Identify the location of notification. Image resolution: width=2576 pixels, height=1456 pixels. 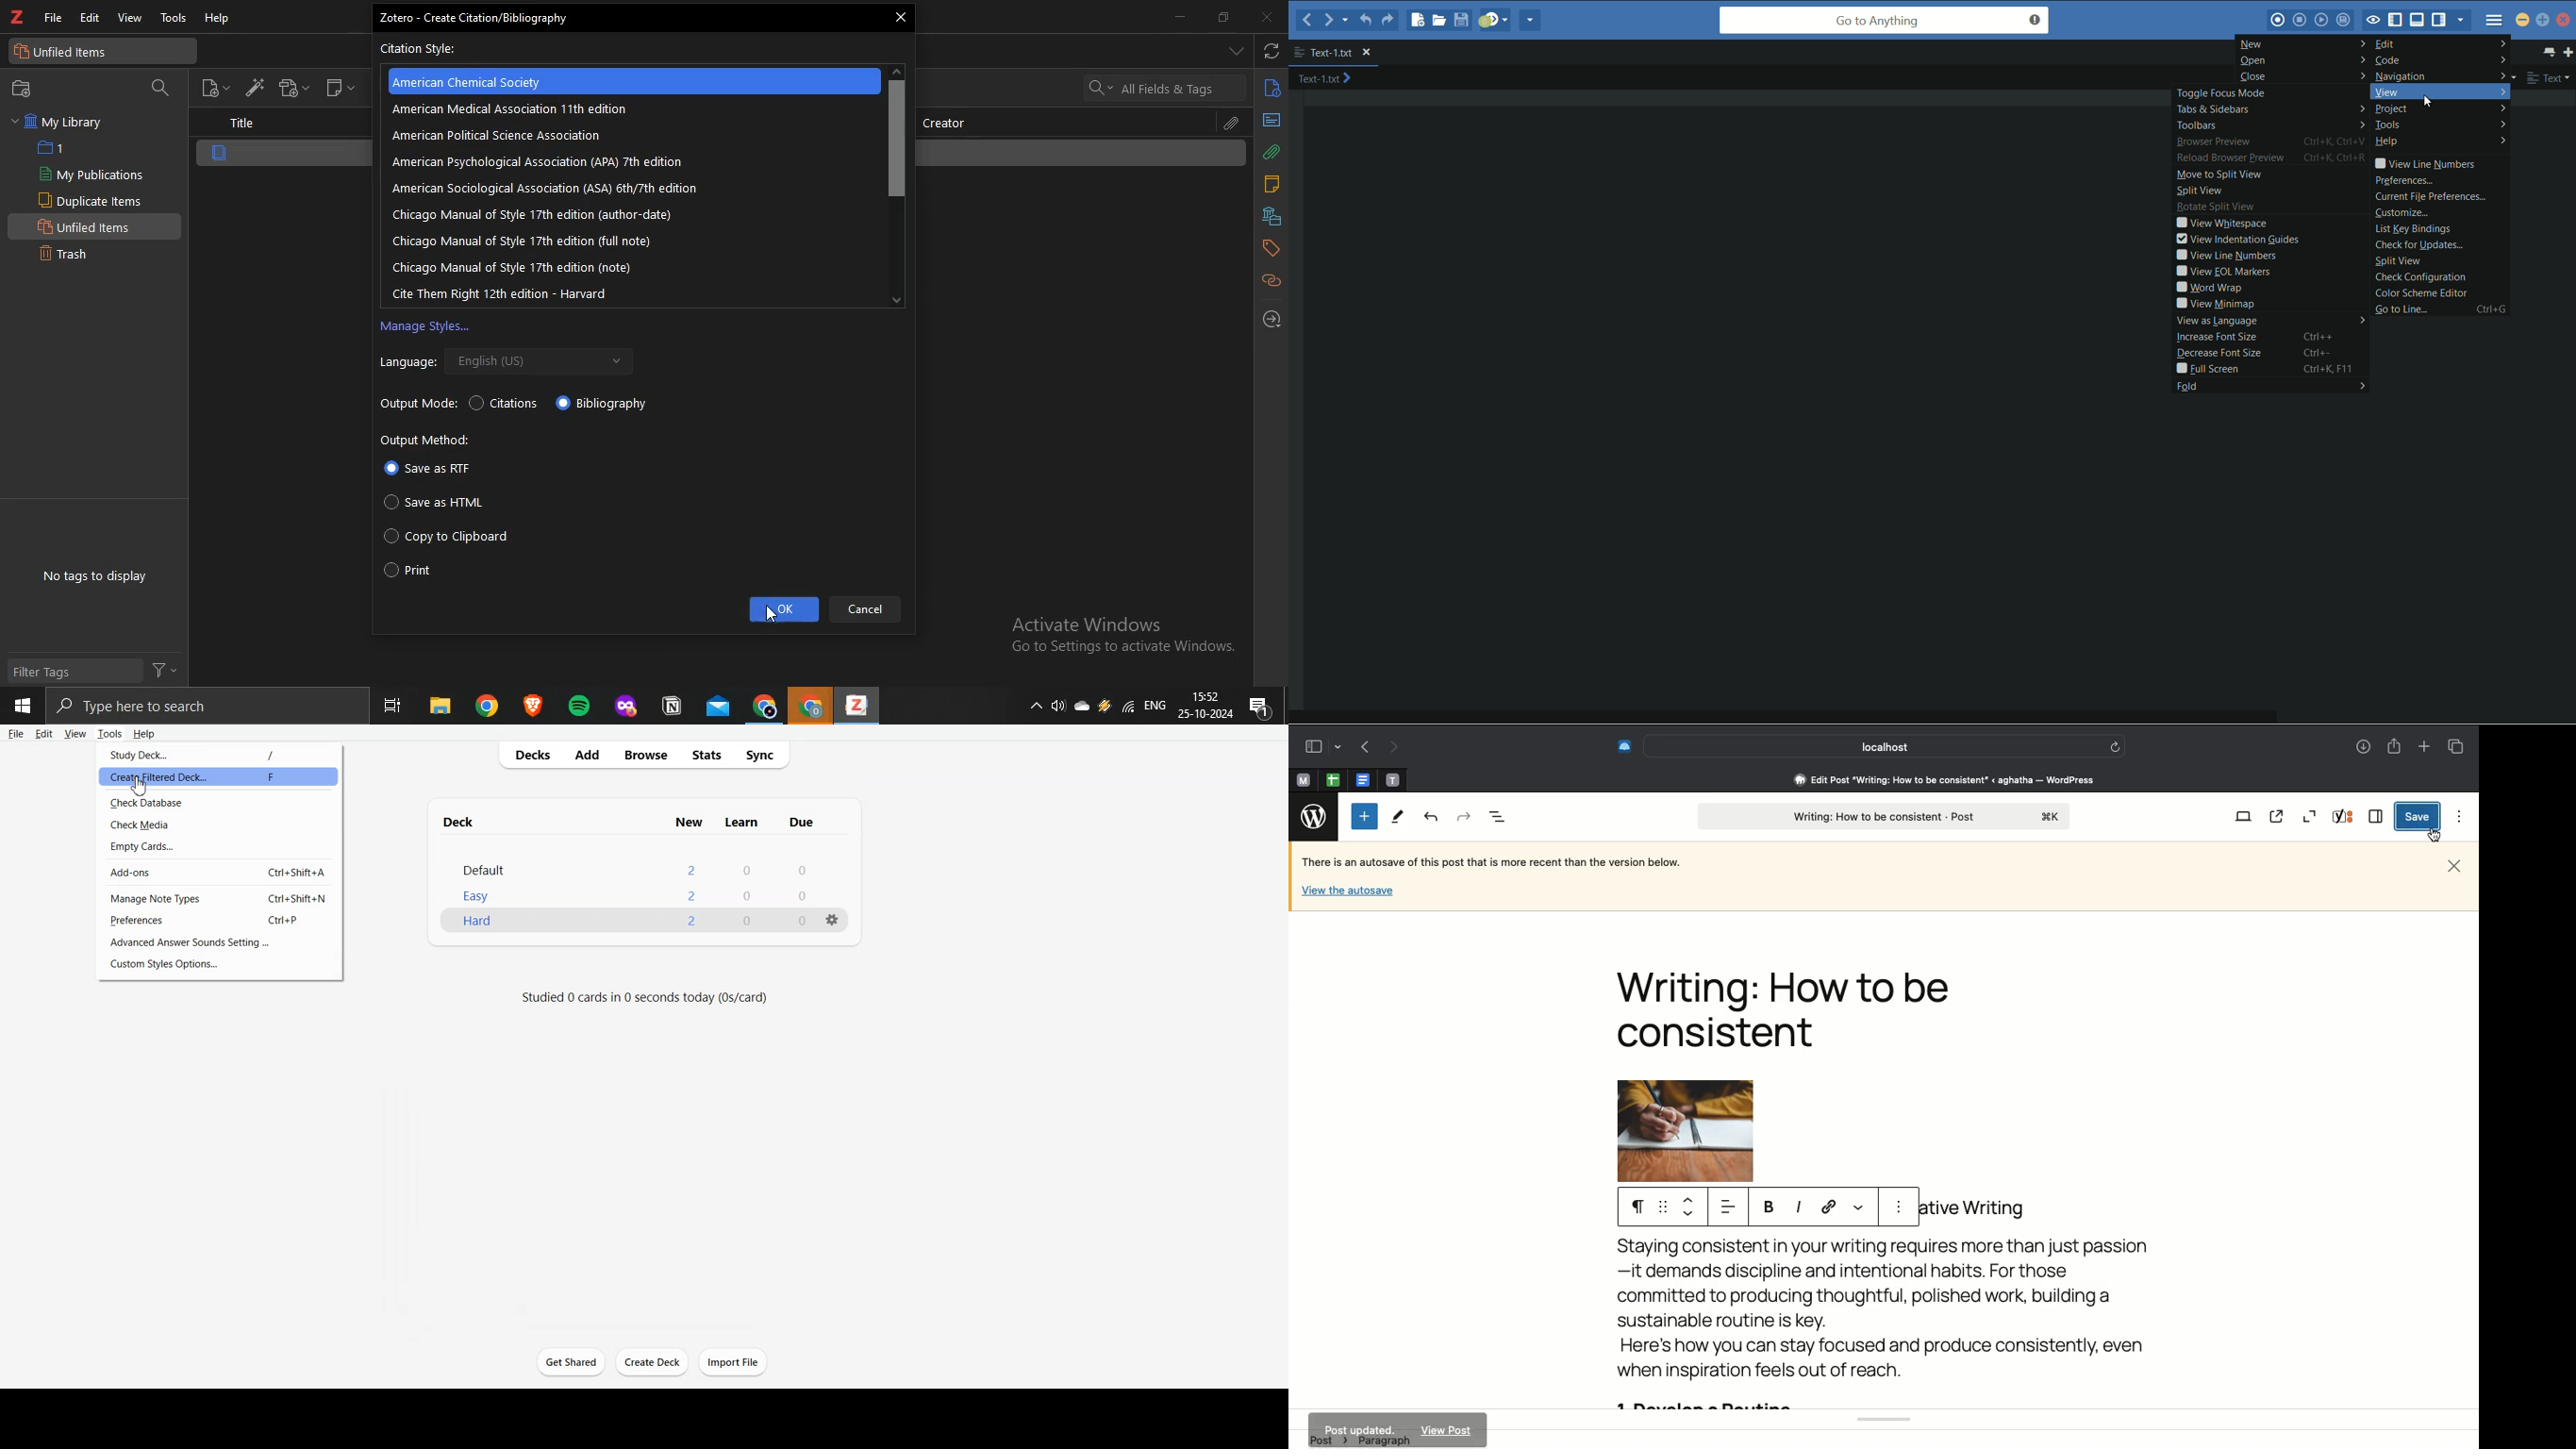
(1261, 706).